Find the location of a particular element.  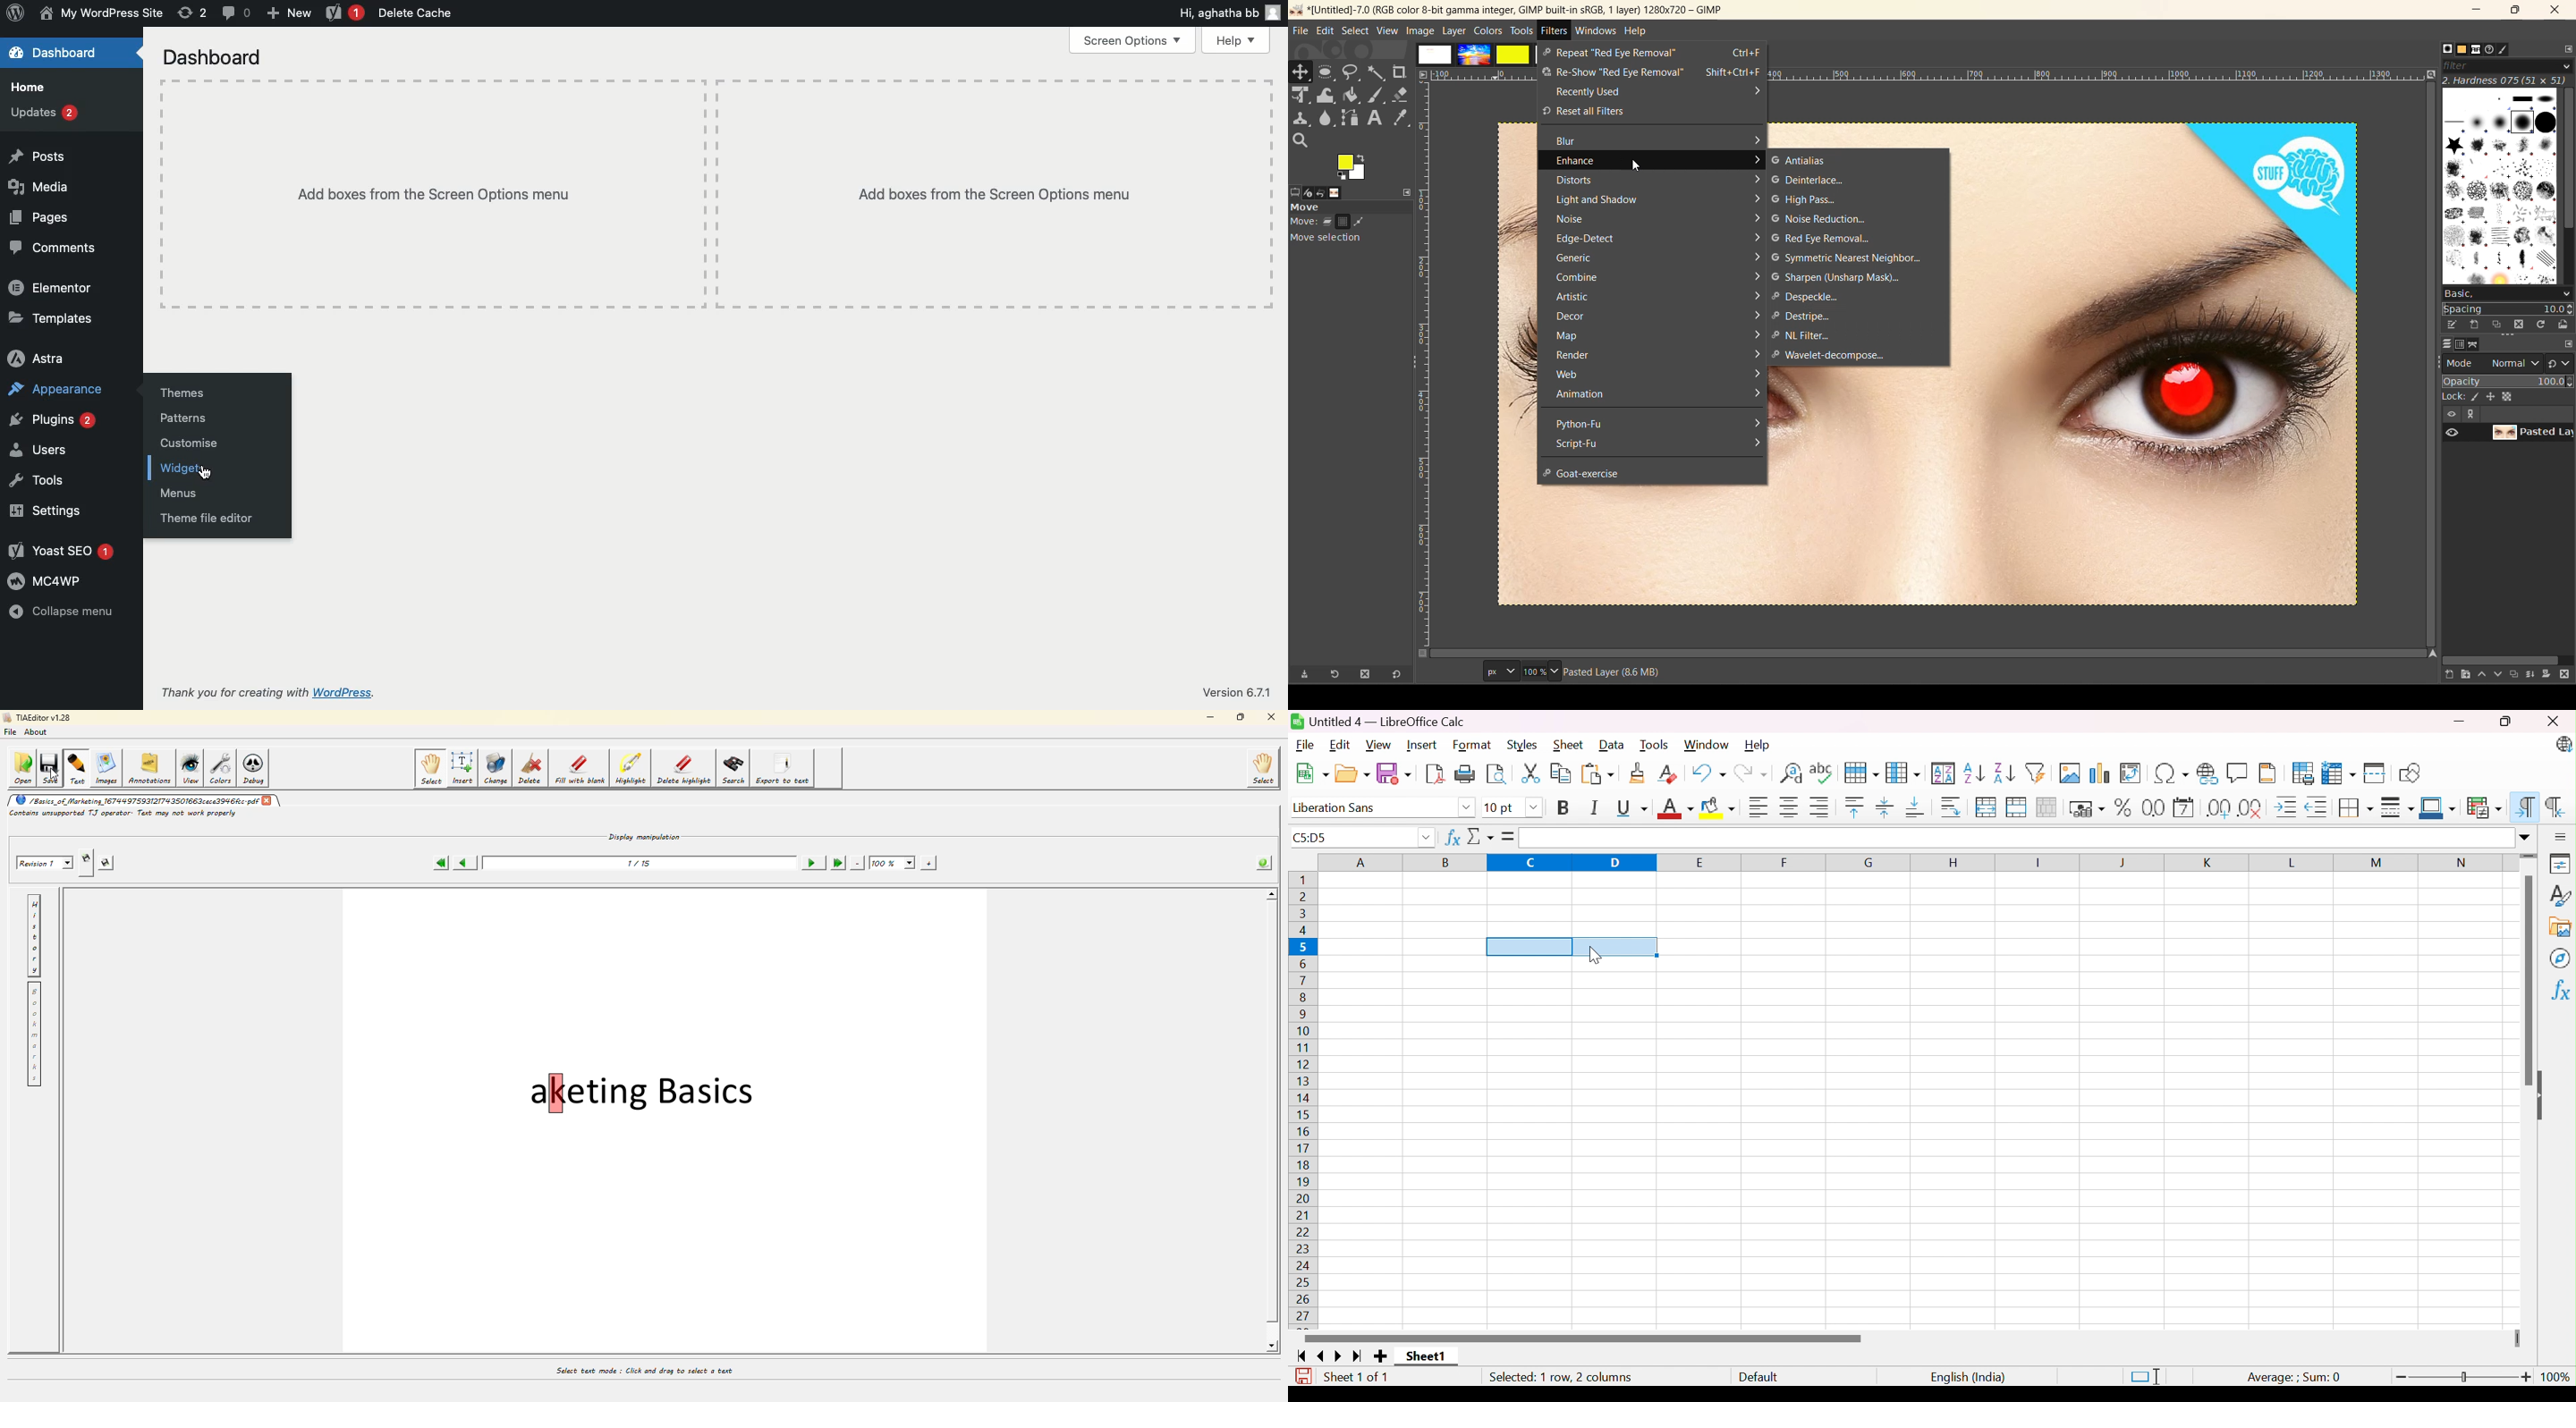

destripe is located at coordinates (1800, 317).